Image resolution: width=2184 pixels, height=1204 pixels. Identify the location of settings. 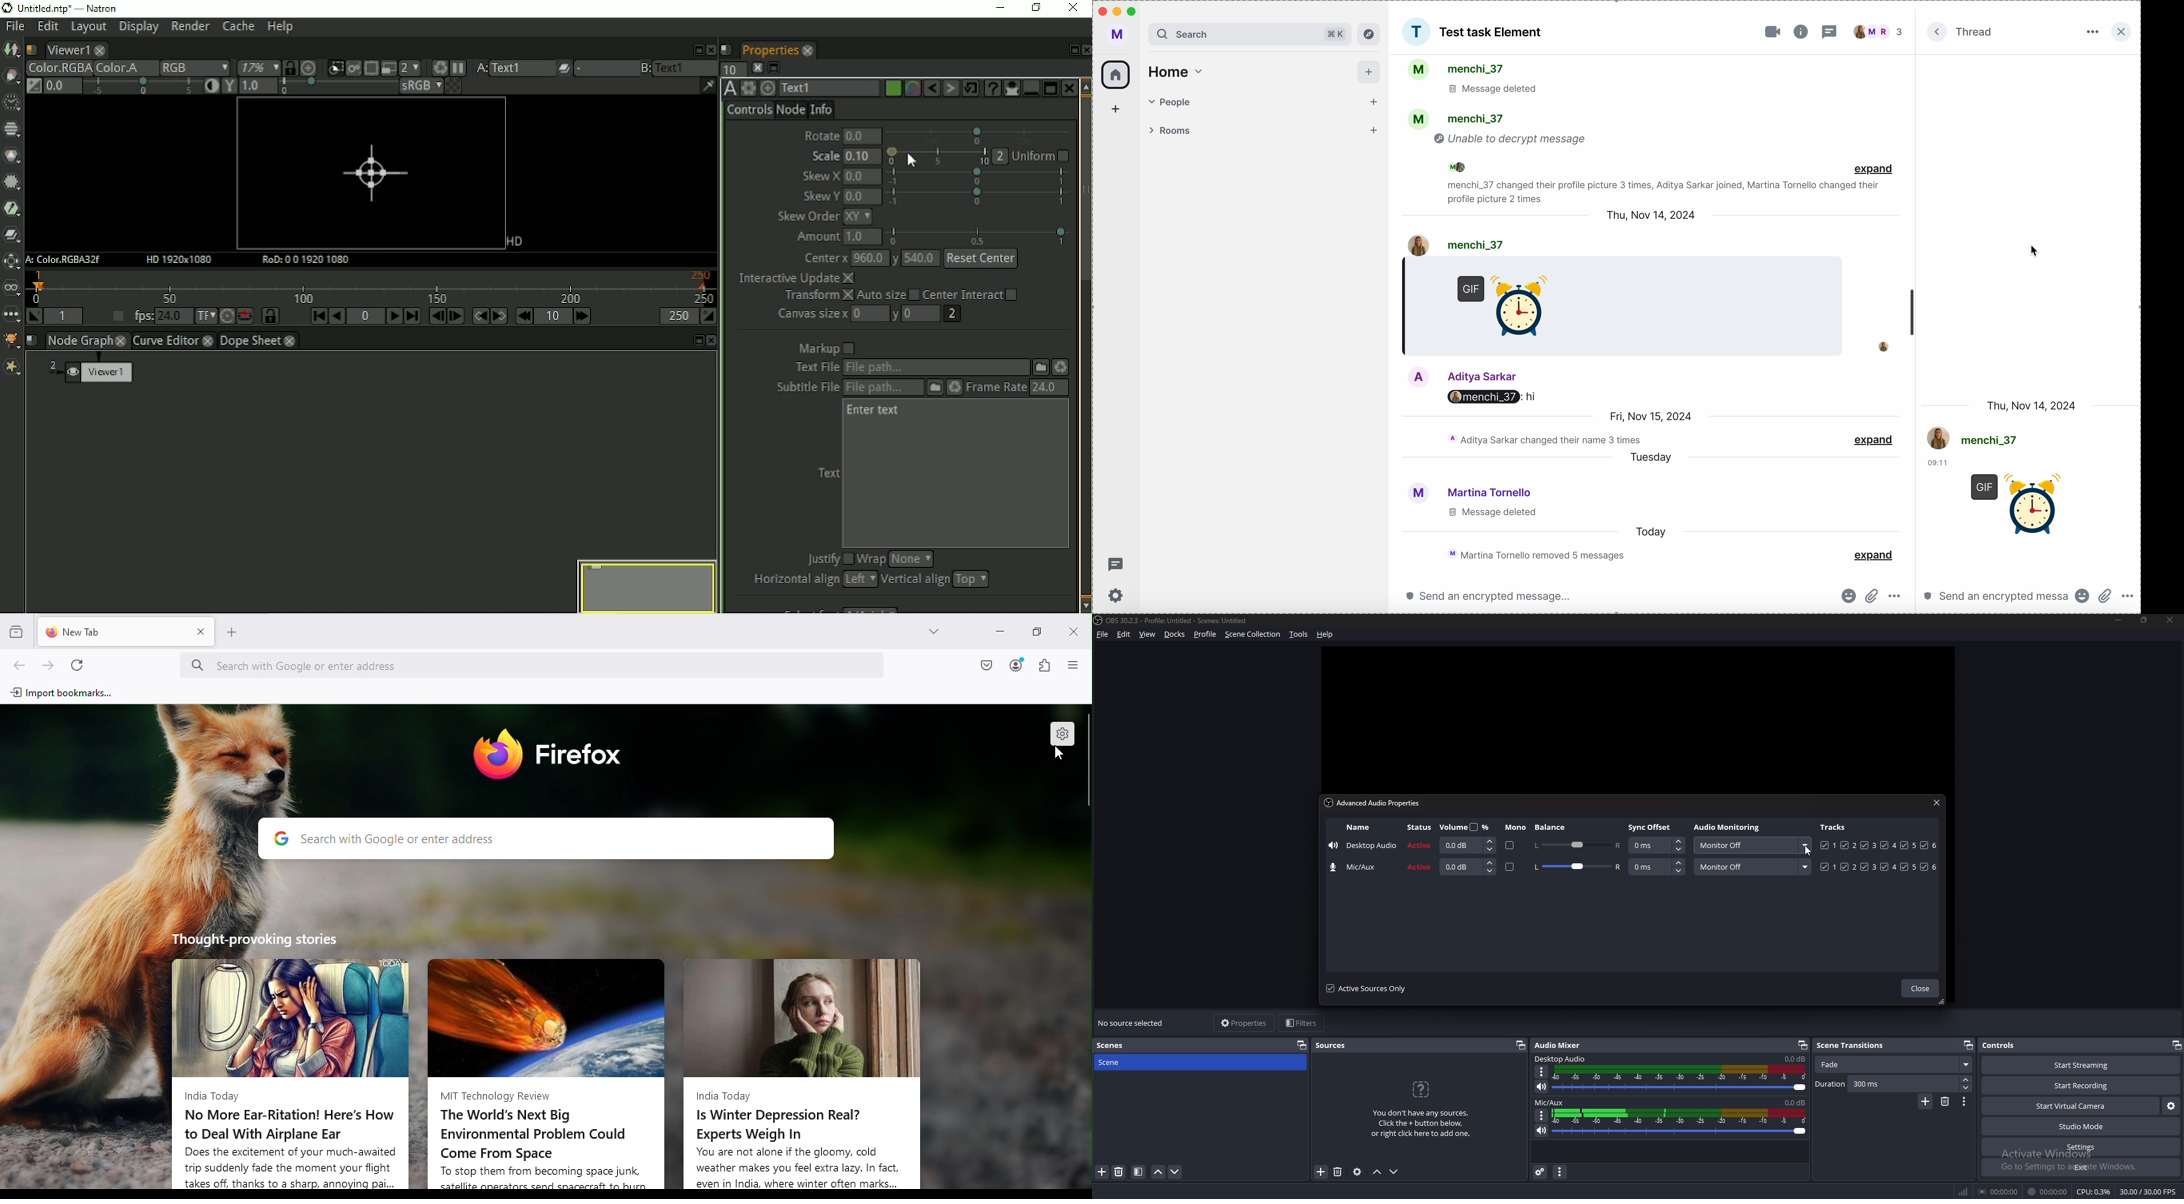
(2080, 1148).